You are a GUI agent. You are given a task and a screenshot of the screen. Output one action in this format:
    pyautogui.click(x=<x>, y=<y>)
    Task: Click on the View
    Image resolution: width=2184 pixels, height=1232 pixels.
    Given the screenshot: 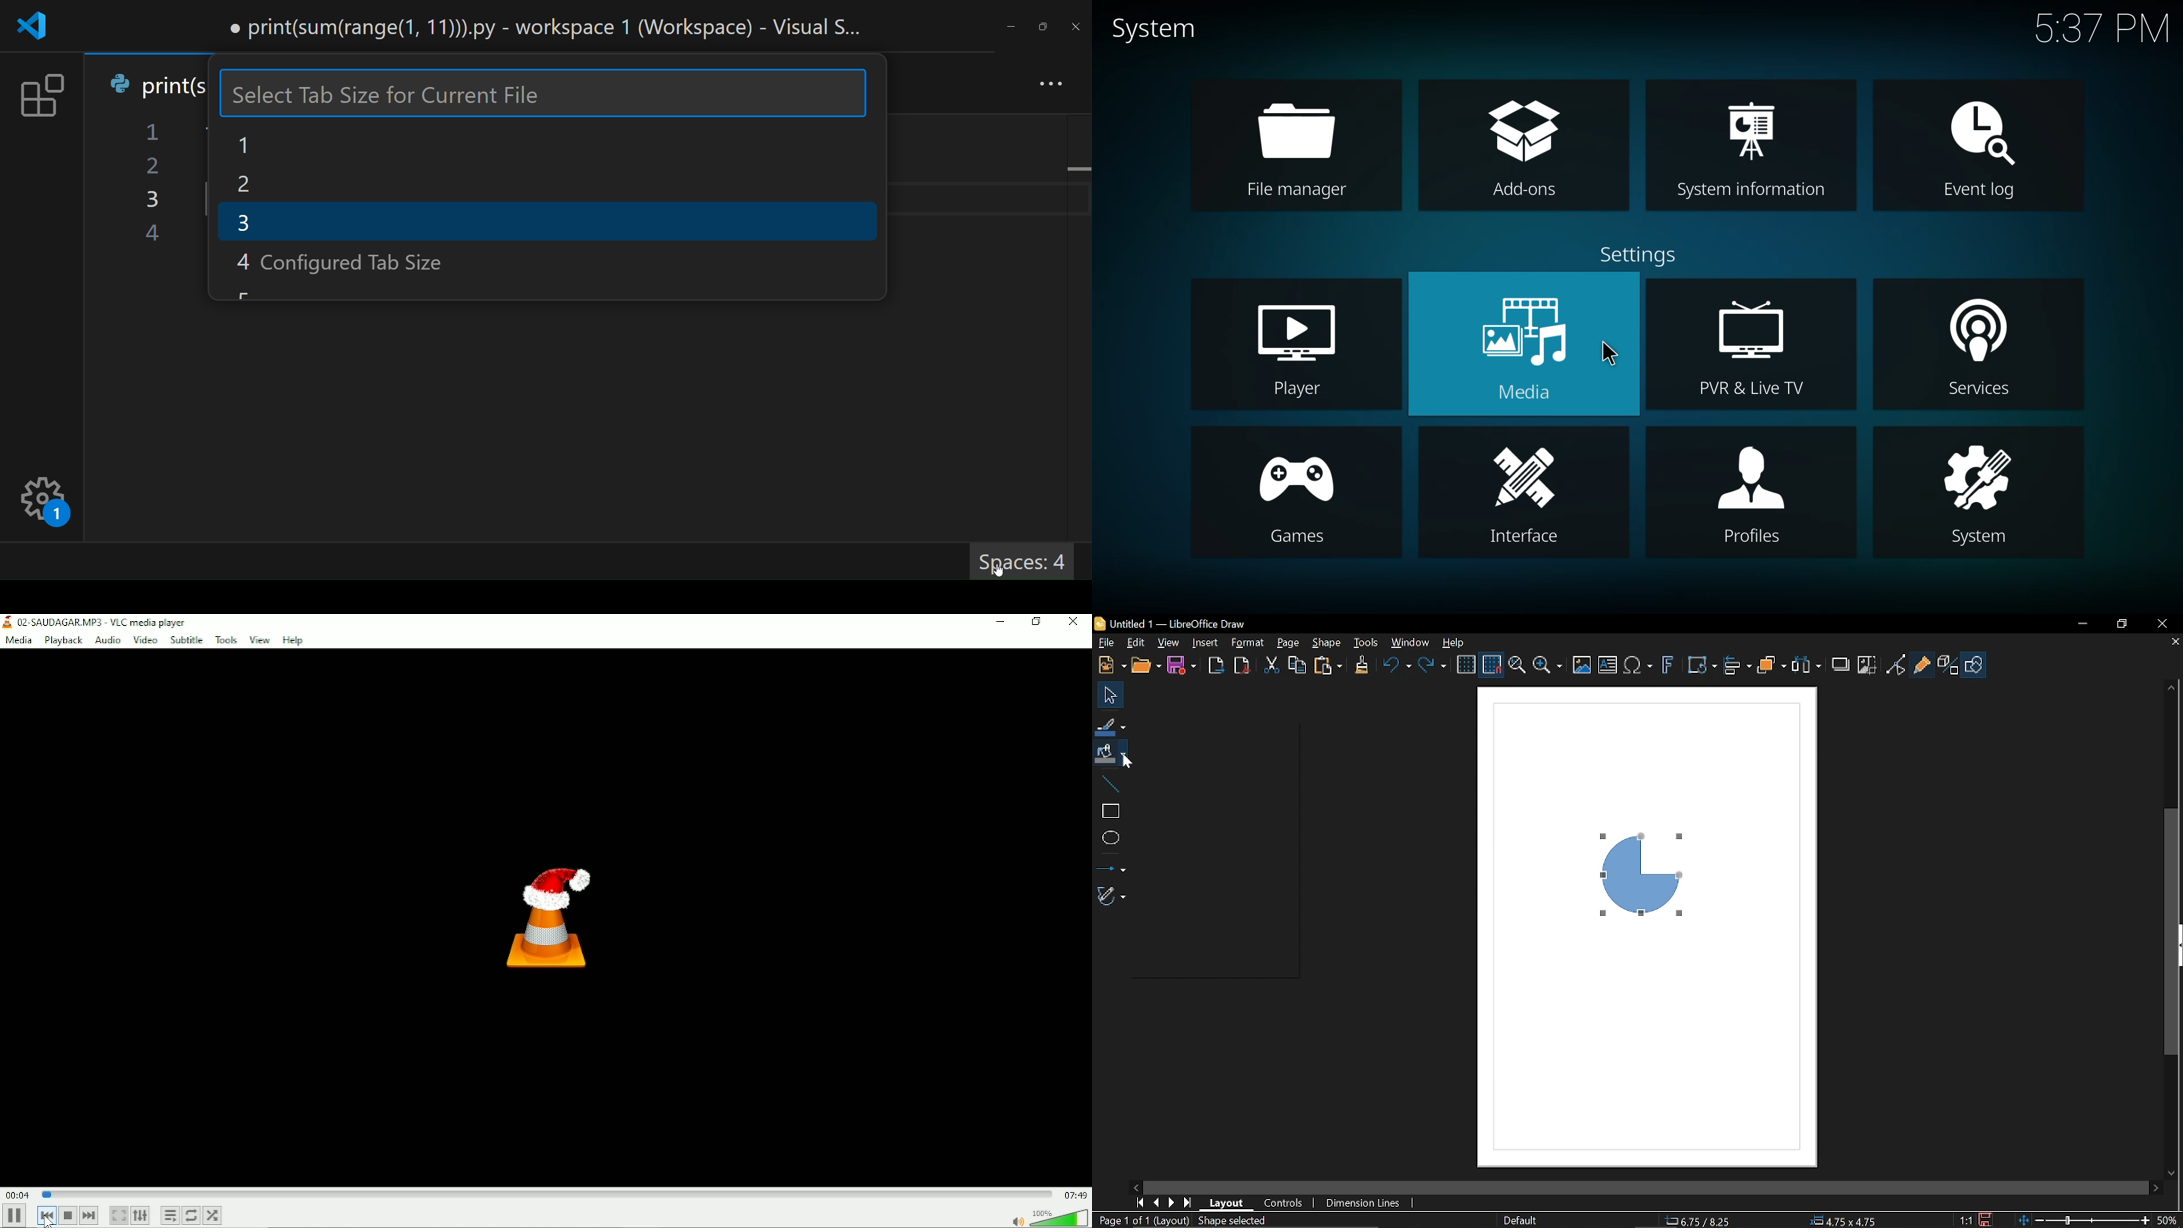 What is the action you would take?
    pyautogui.click(x=260, y=641)
    